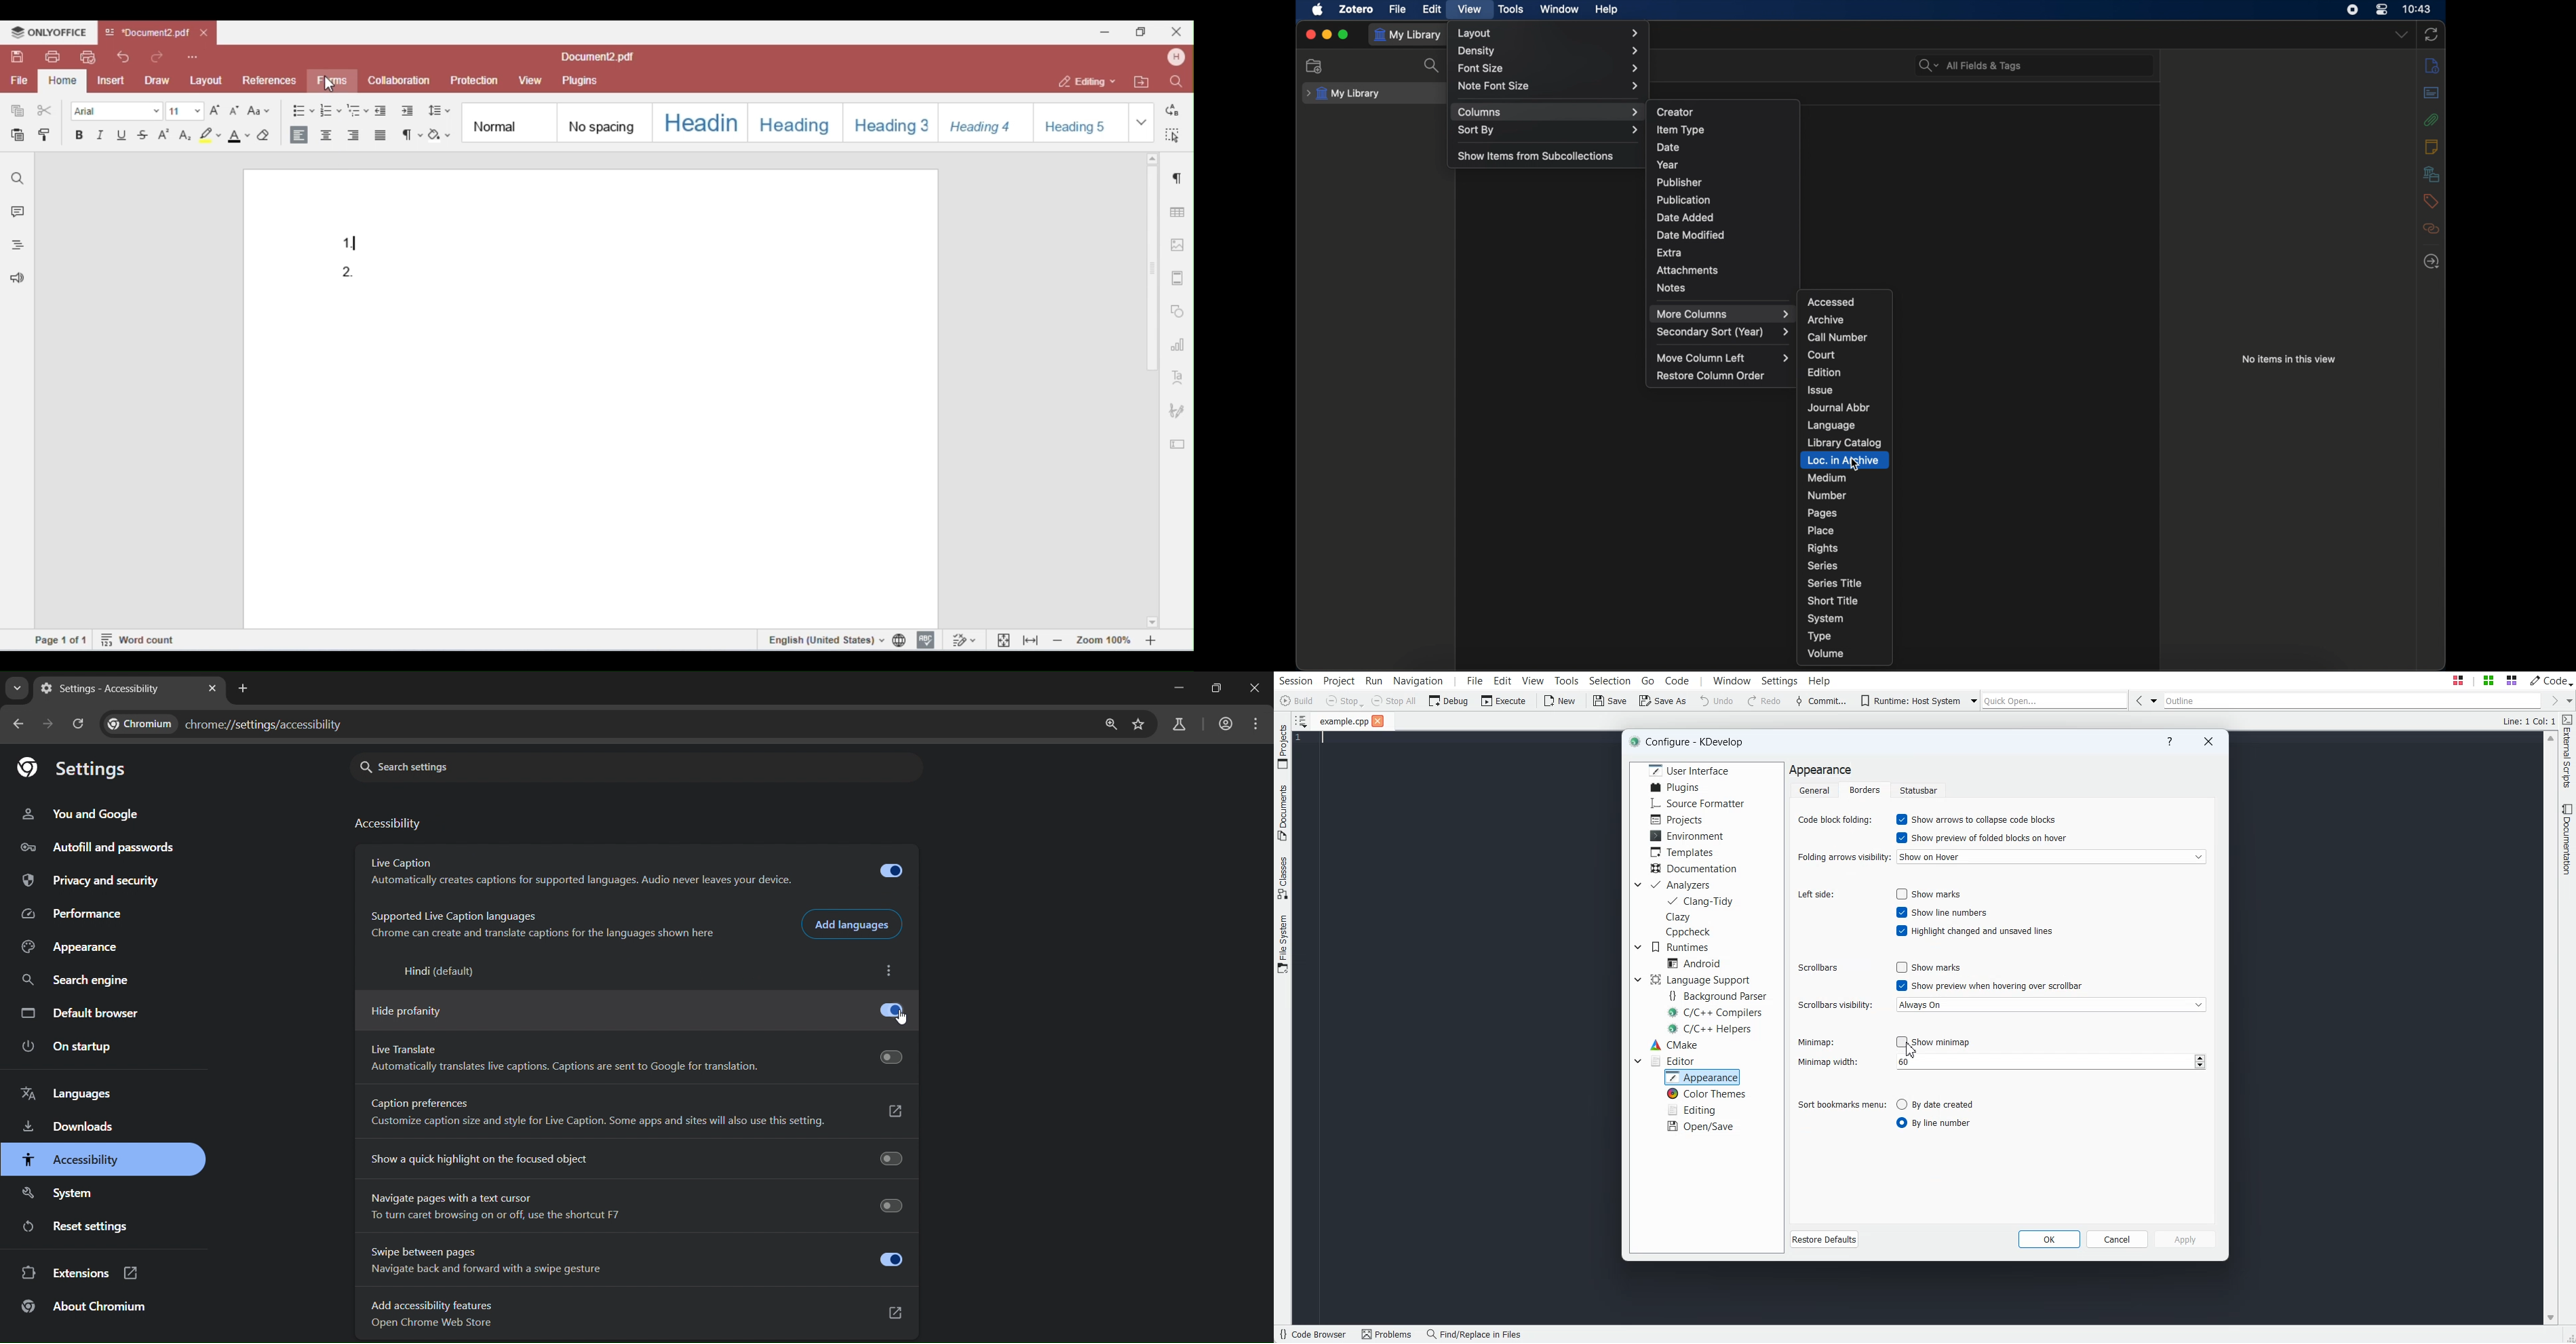  I want to click on my library, so click(1408, 35).